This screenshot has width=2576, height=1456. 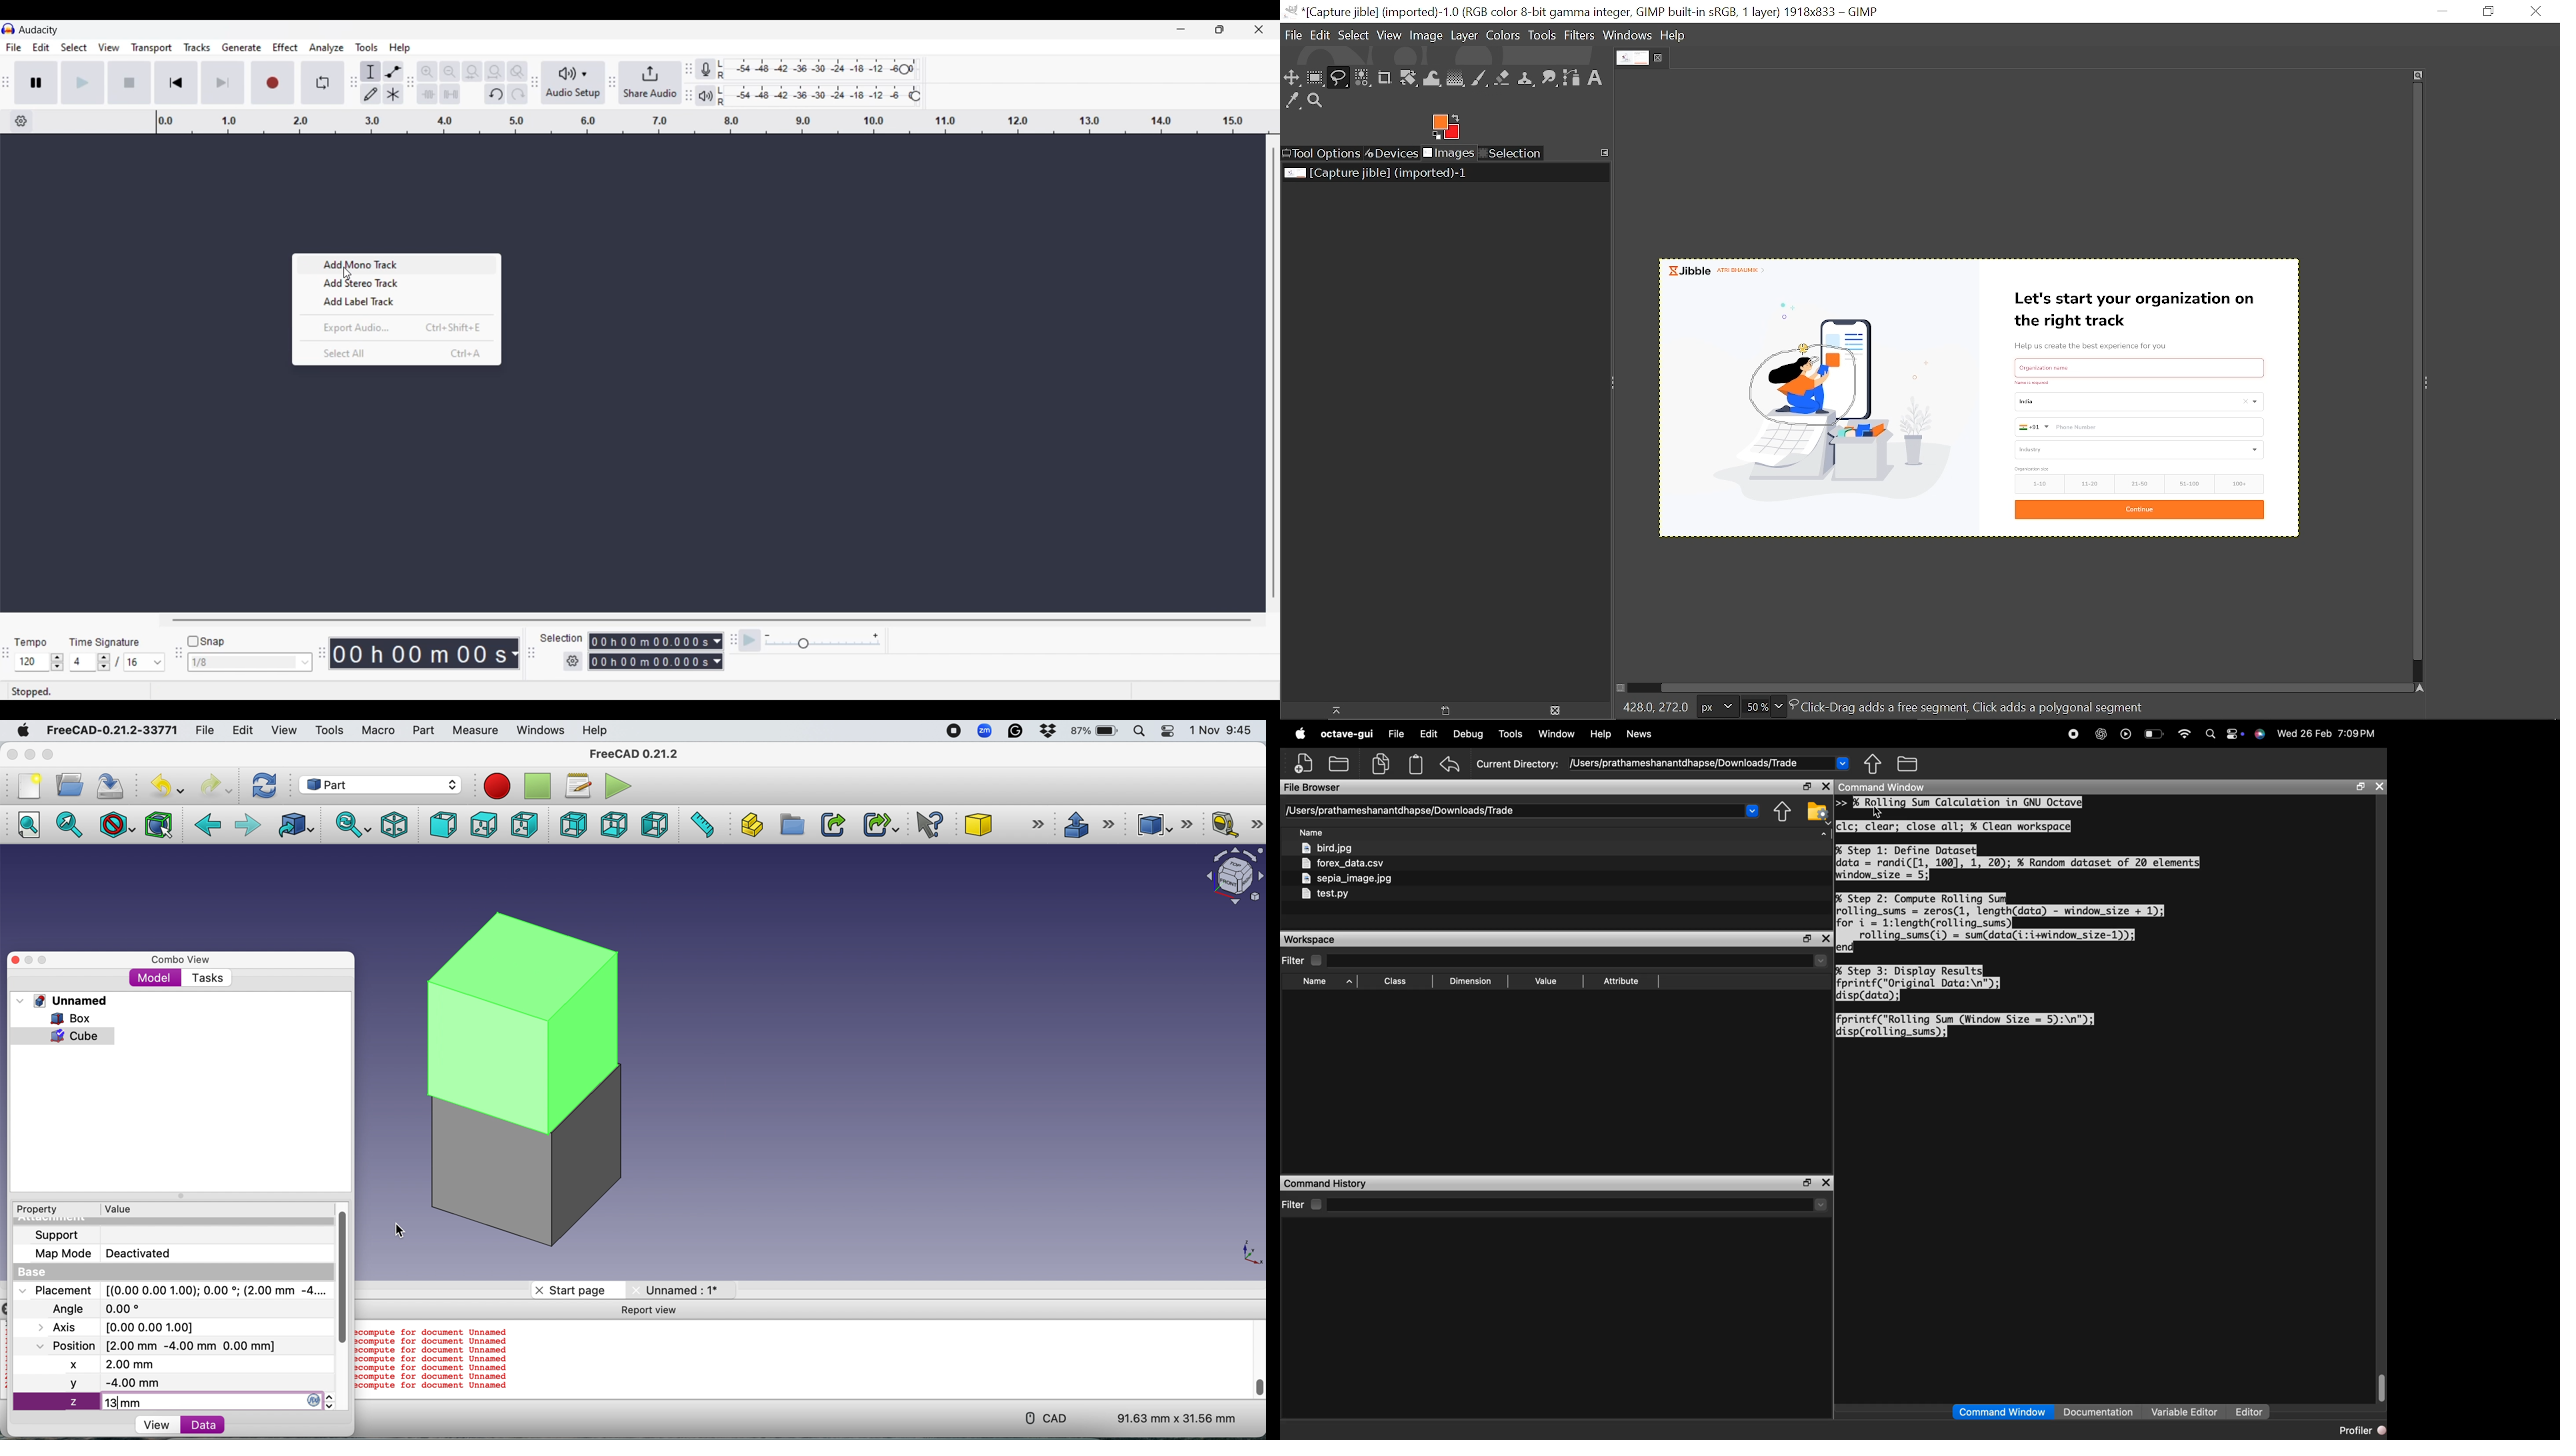 I want to click on Current tab, so click(x=1632, y=58).